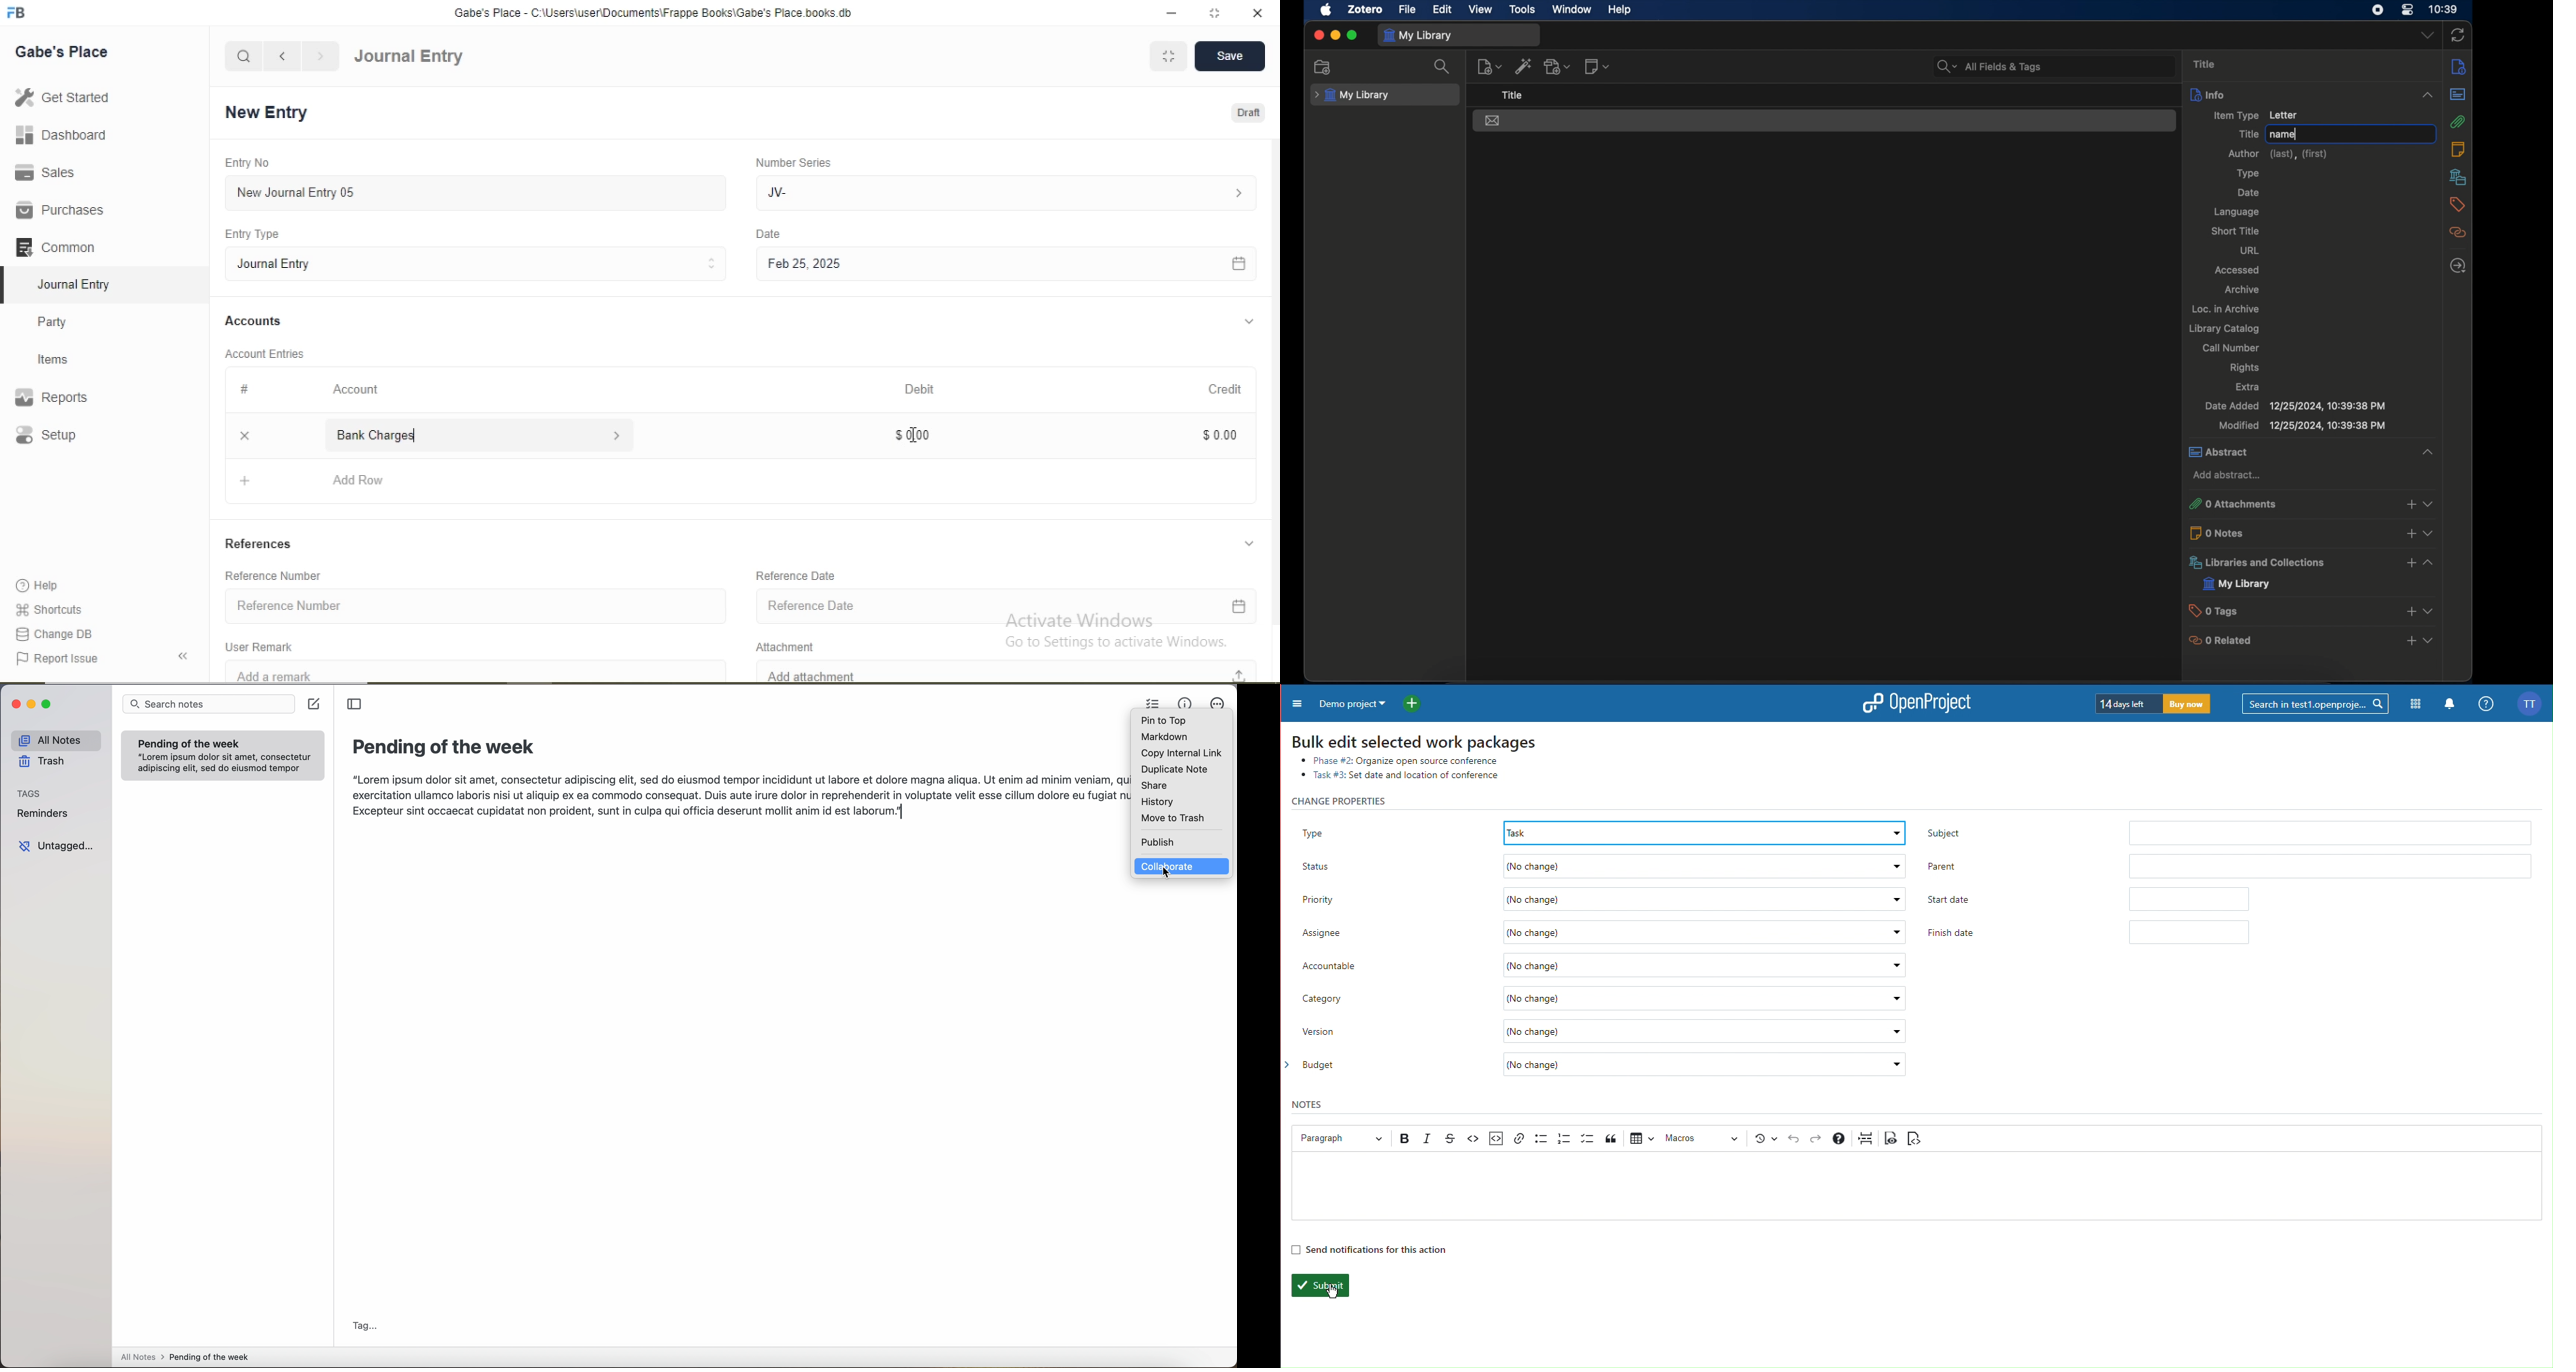  I want to click on new item, so click(1489, 66).